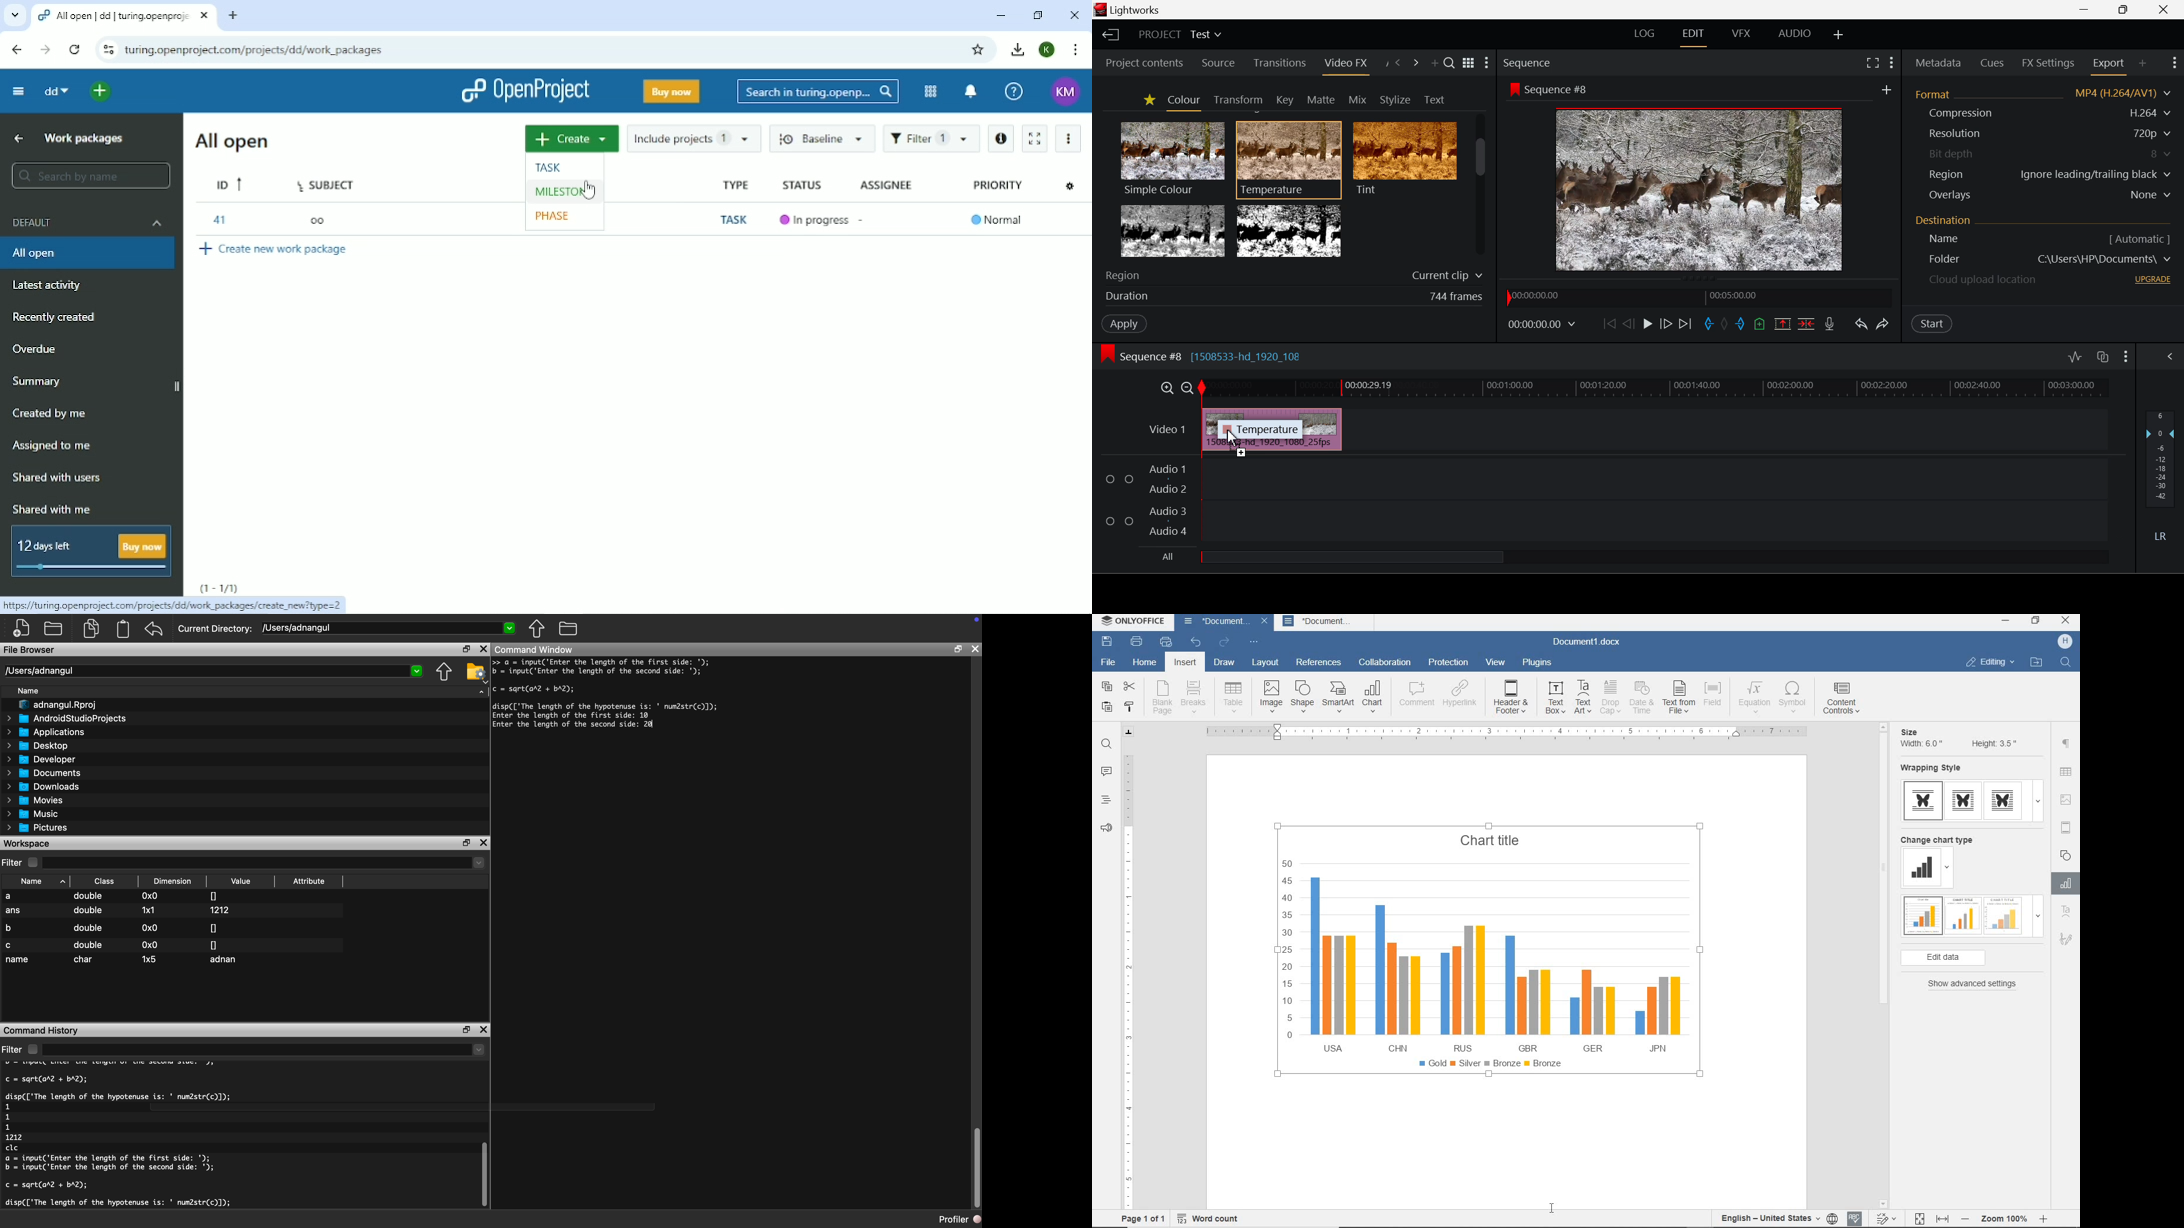 This screenshot has width=2184, height=1232. What do you see at coordinates (1416, 62) in the screenshot?
I see `Next Panel` at bounding box center [1416, 62].